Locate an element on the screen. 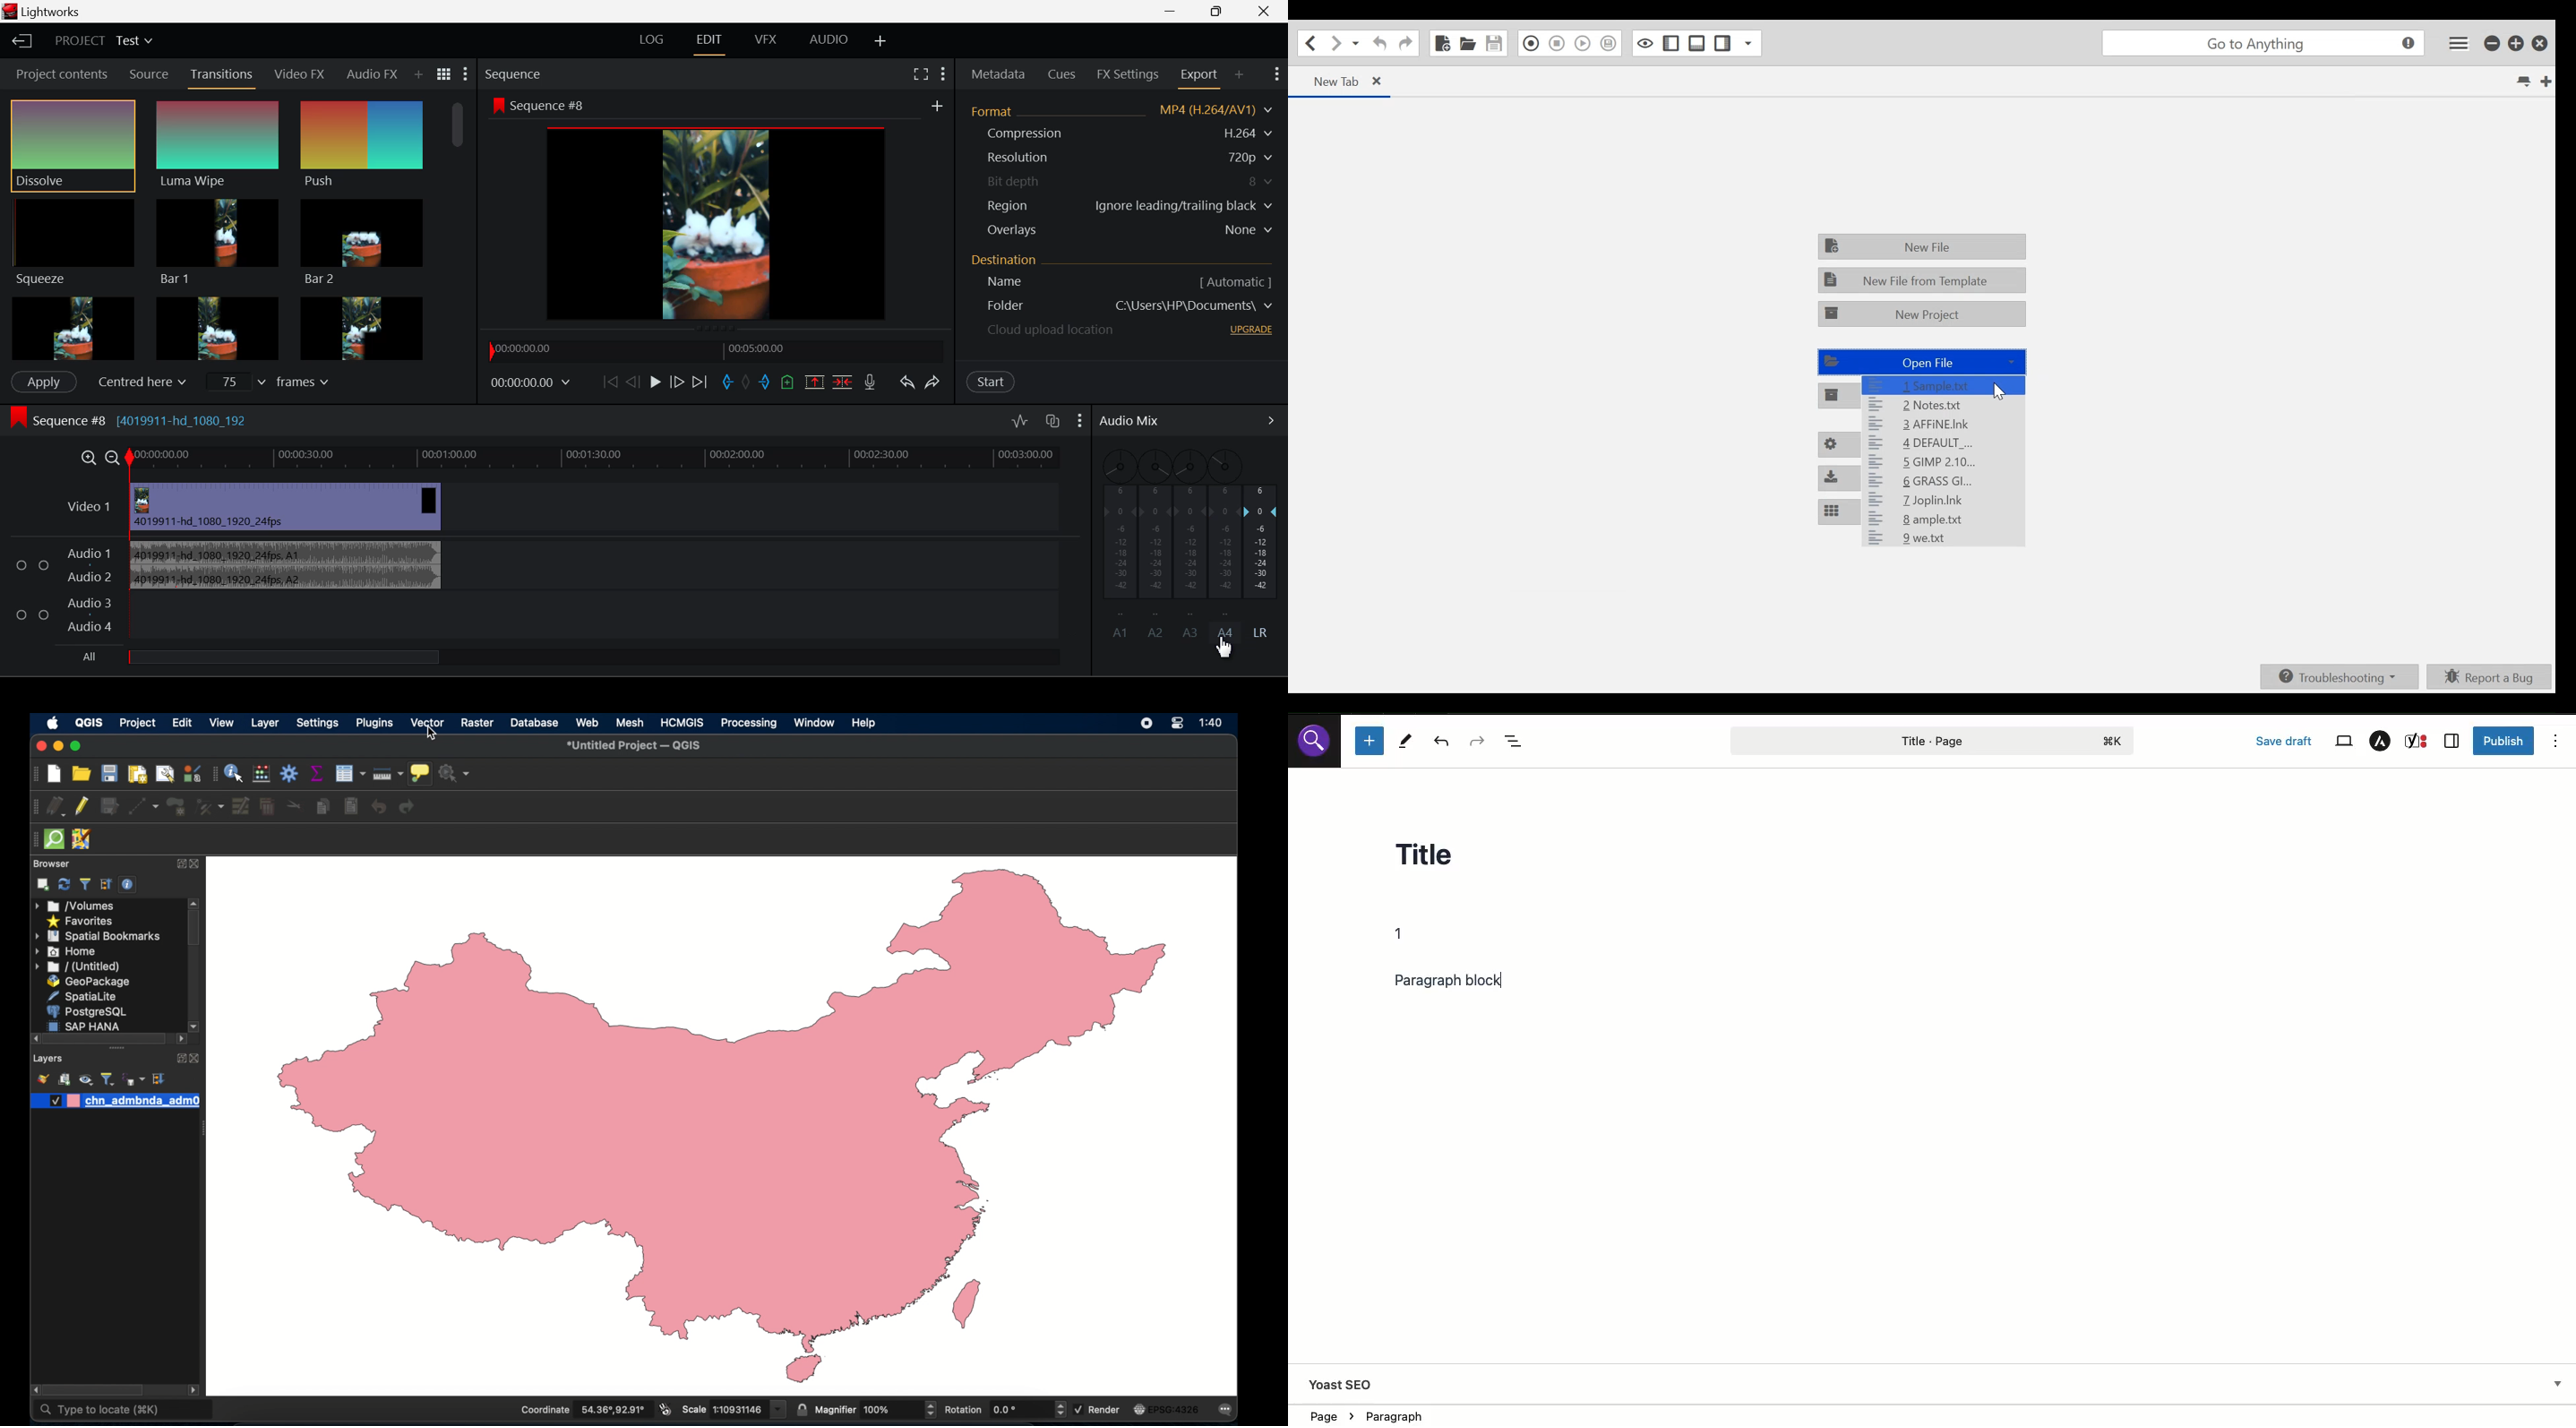 The image size is (2576, 1428). To End is located at coordinates (700, 382).